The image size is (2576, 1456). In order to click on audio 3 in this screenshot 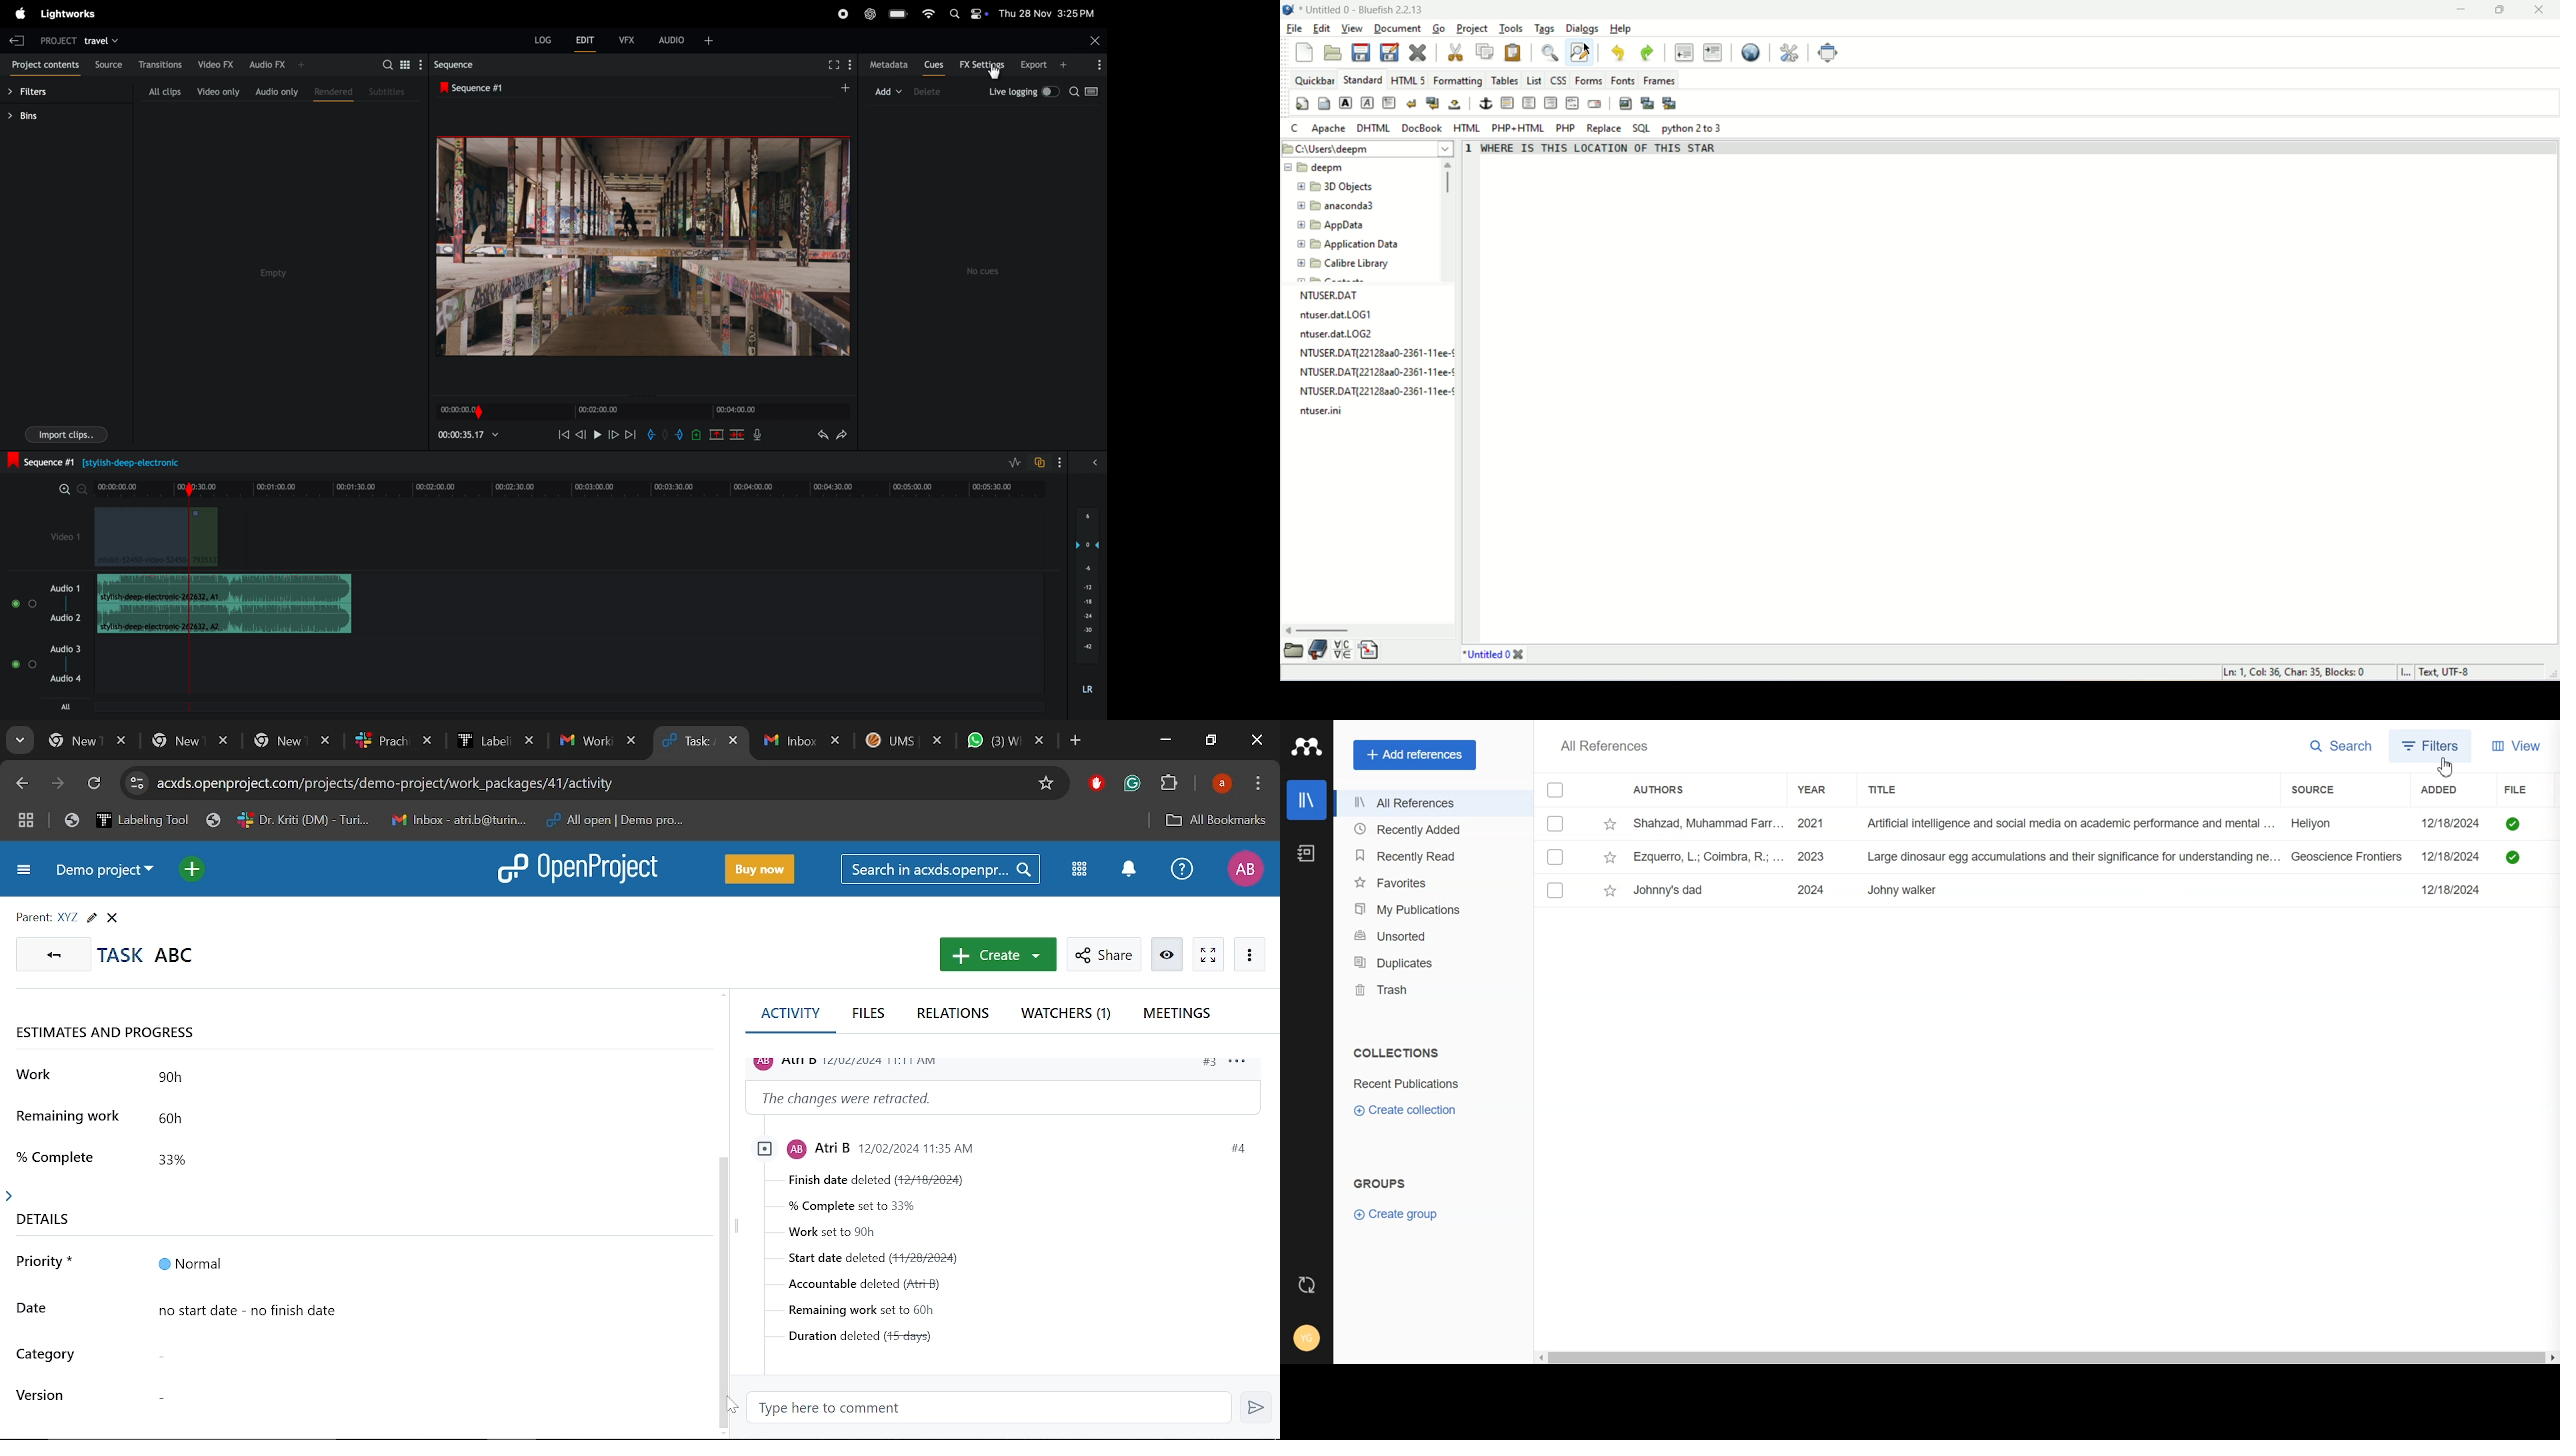, I will do `click(46, 650)`.